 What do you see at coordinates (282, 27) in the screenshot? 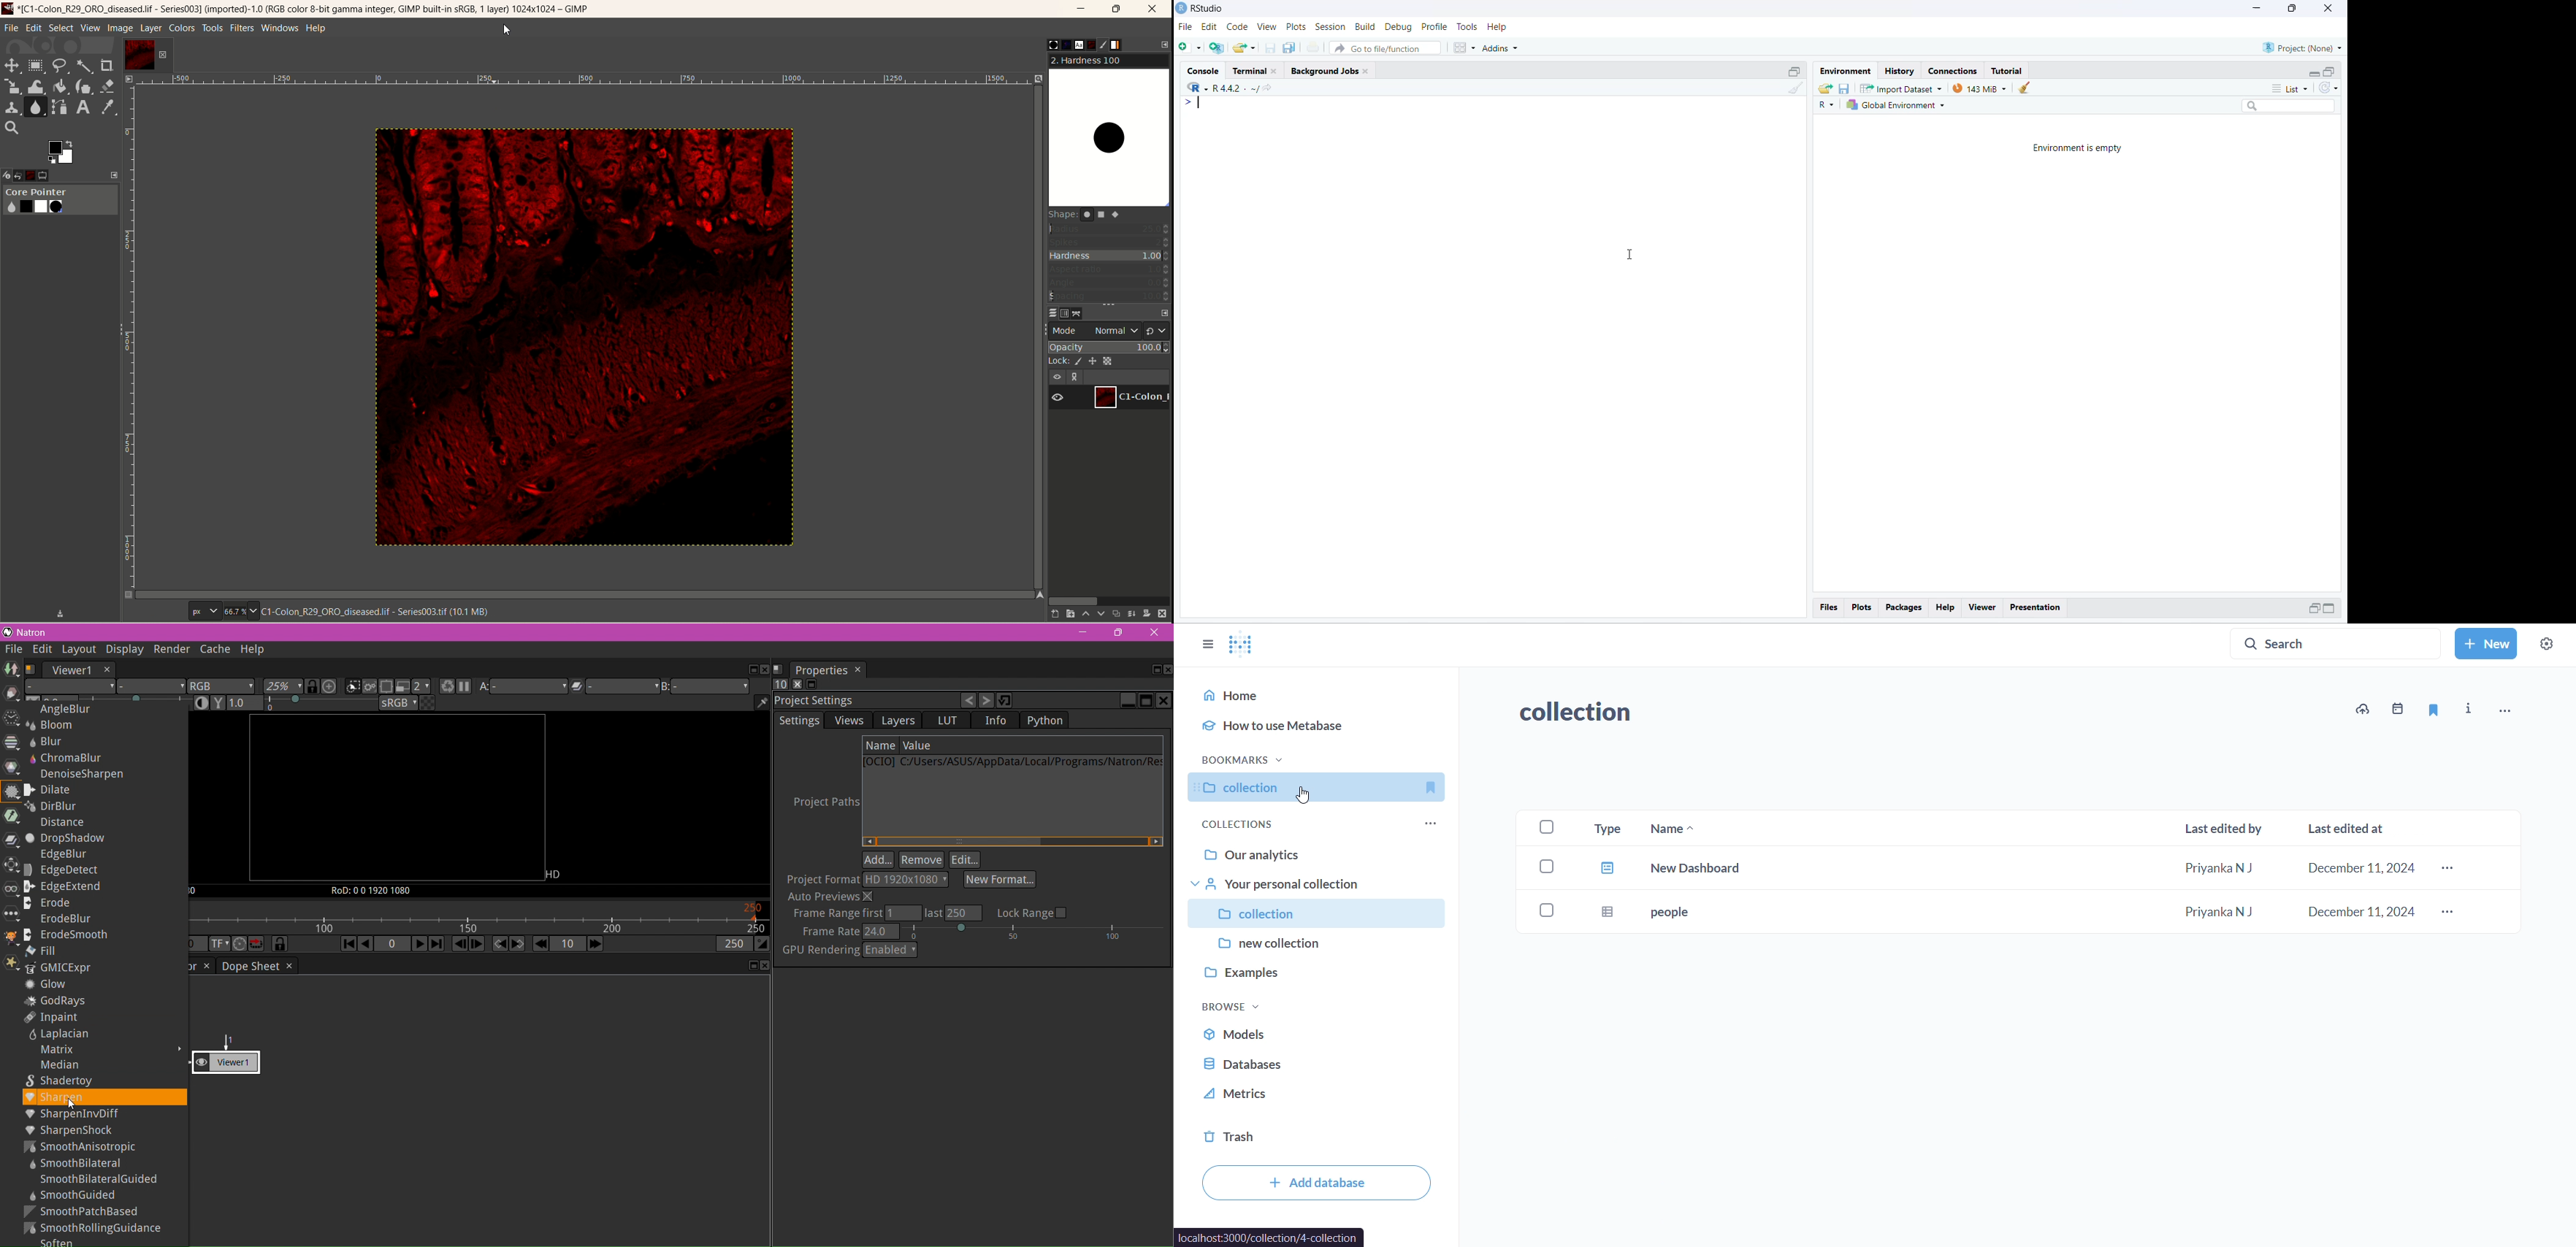
I see `windows` at bounding box center [282, 27].